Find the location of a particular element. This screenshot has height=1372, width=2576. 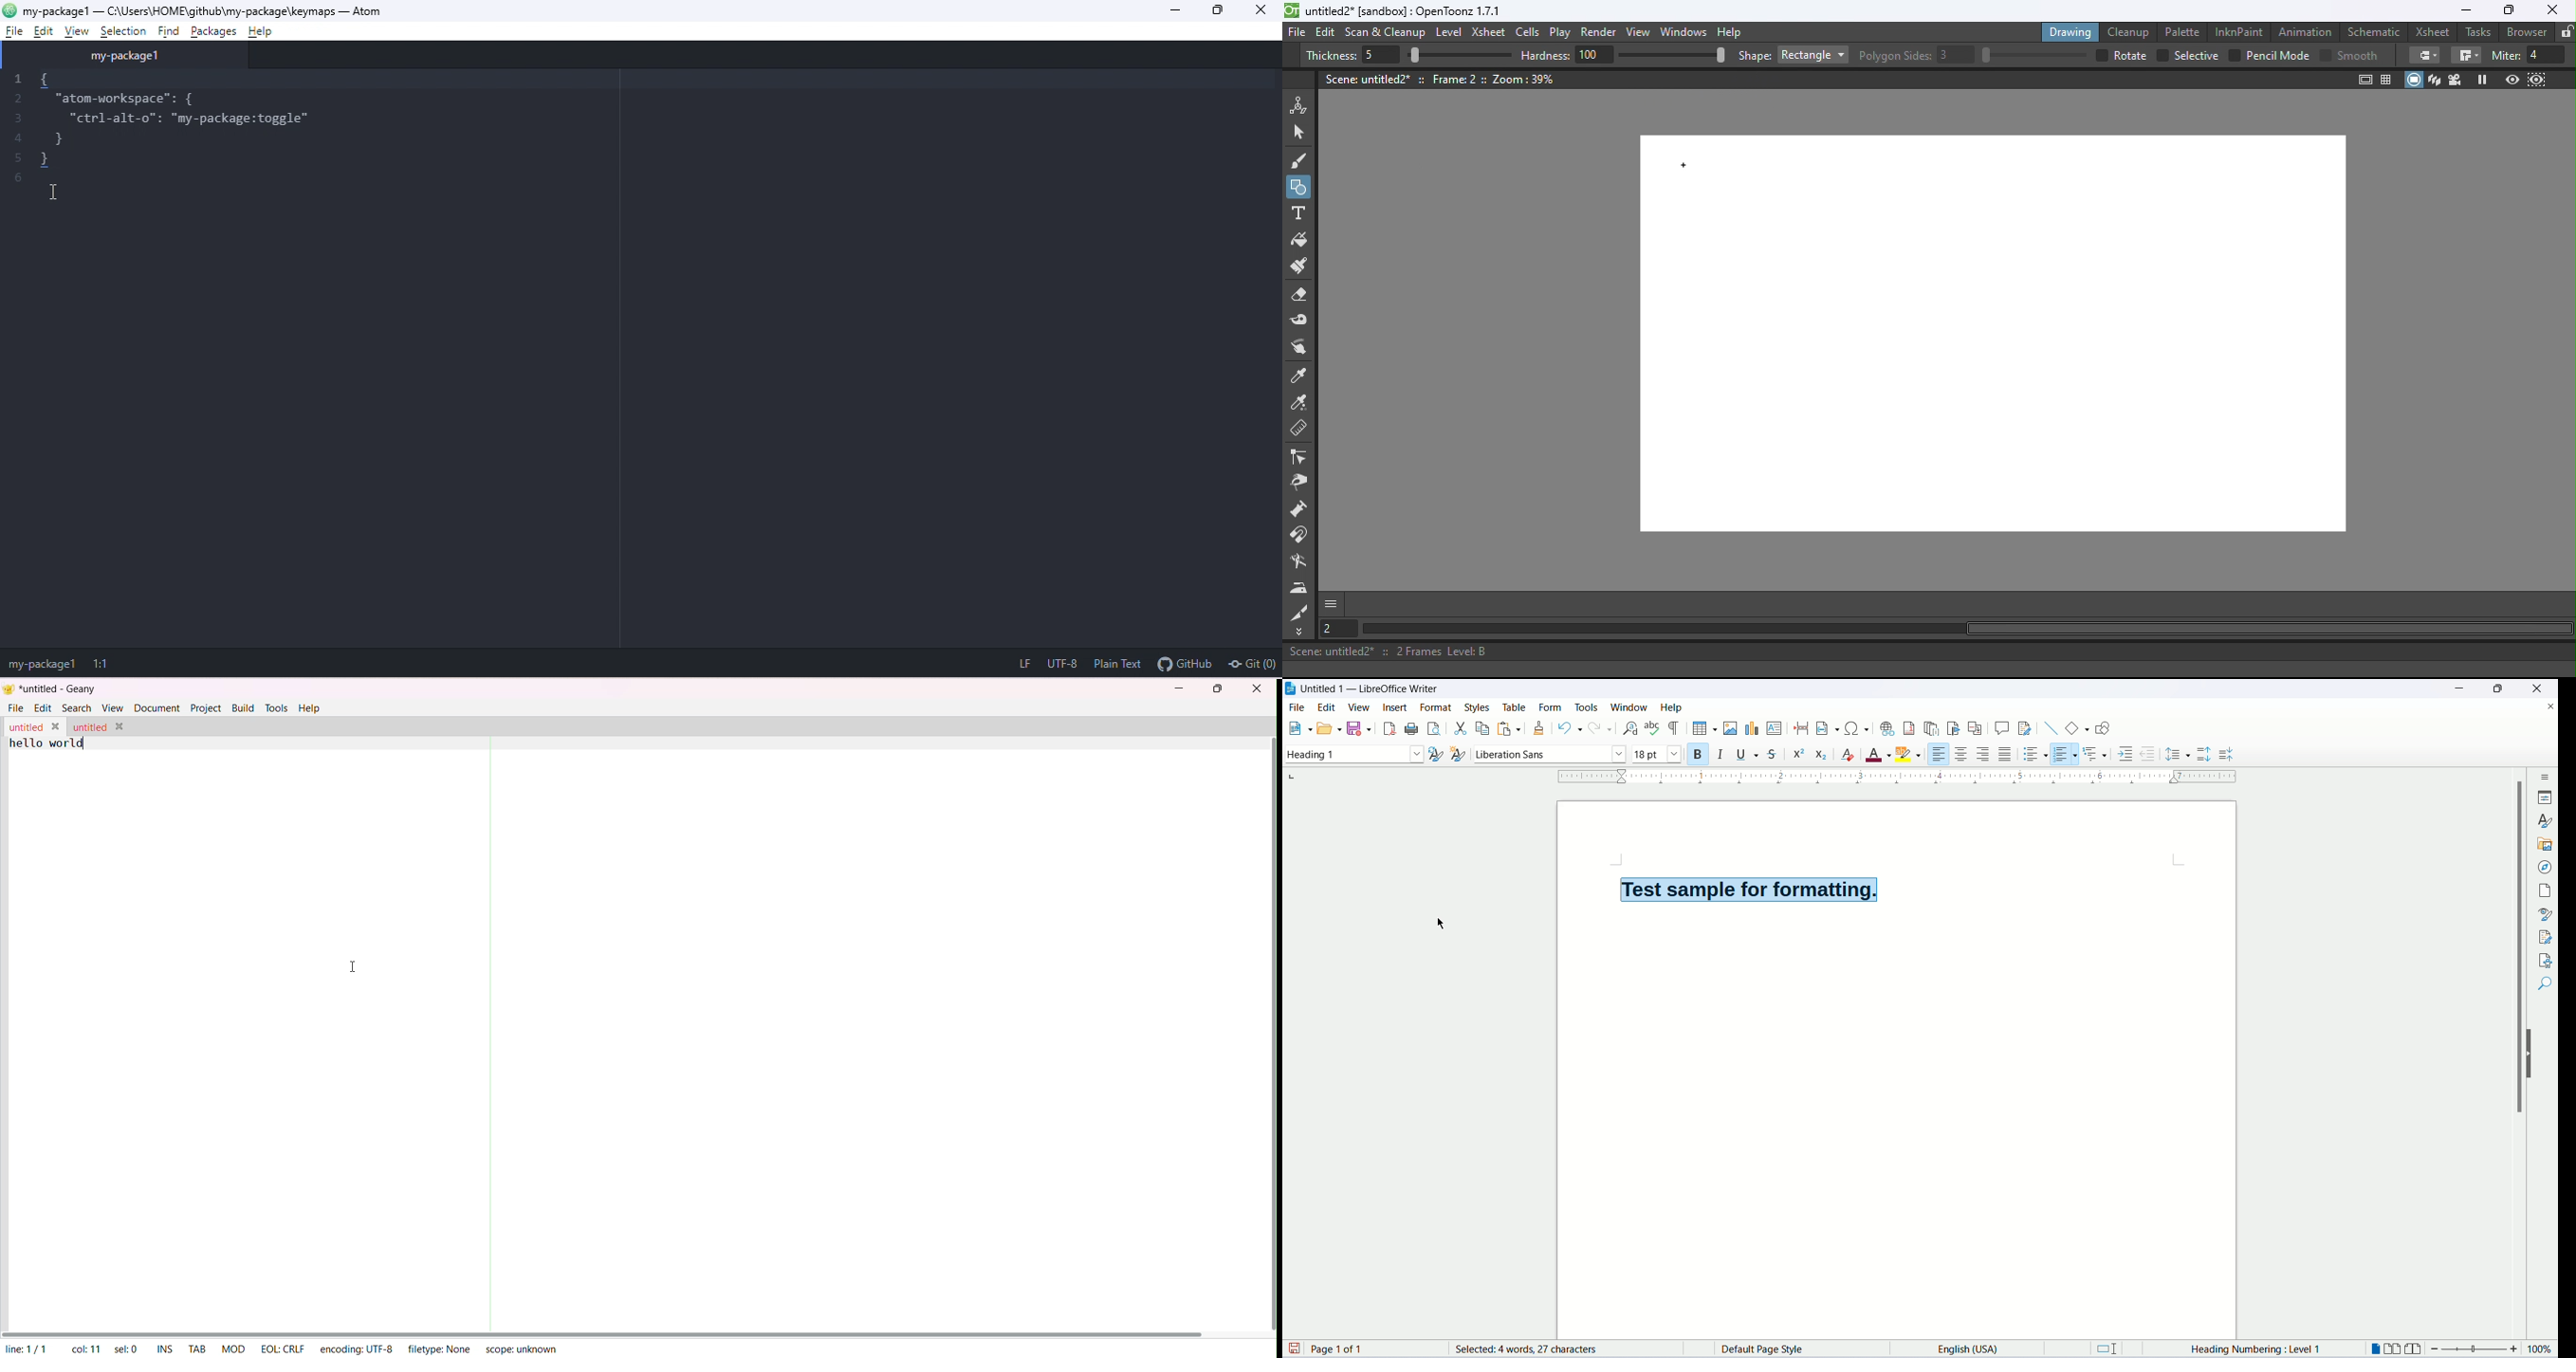

save is located at coordinates (1360, 729).